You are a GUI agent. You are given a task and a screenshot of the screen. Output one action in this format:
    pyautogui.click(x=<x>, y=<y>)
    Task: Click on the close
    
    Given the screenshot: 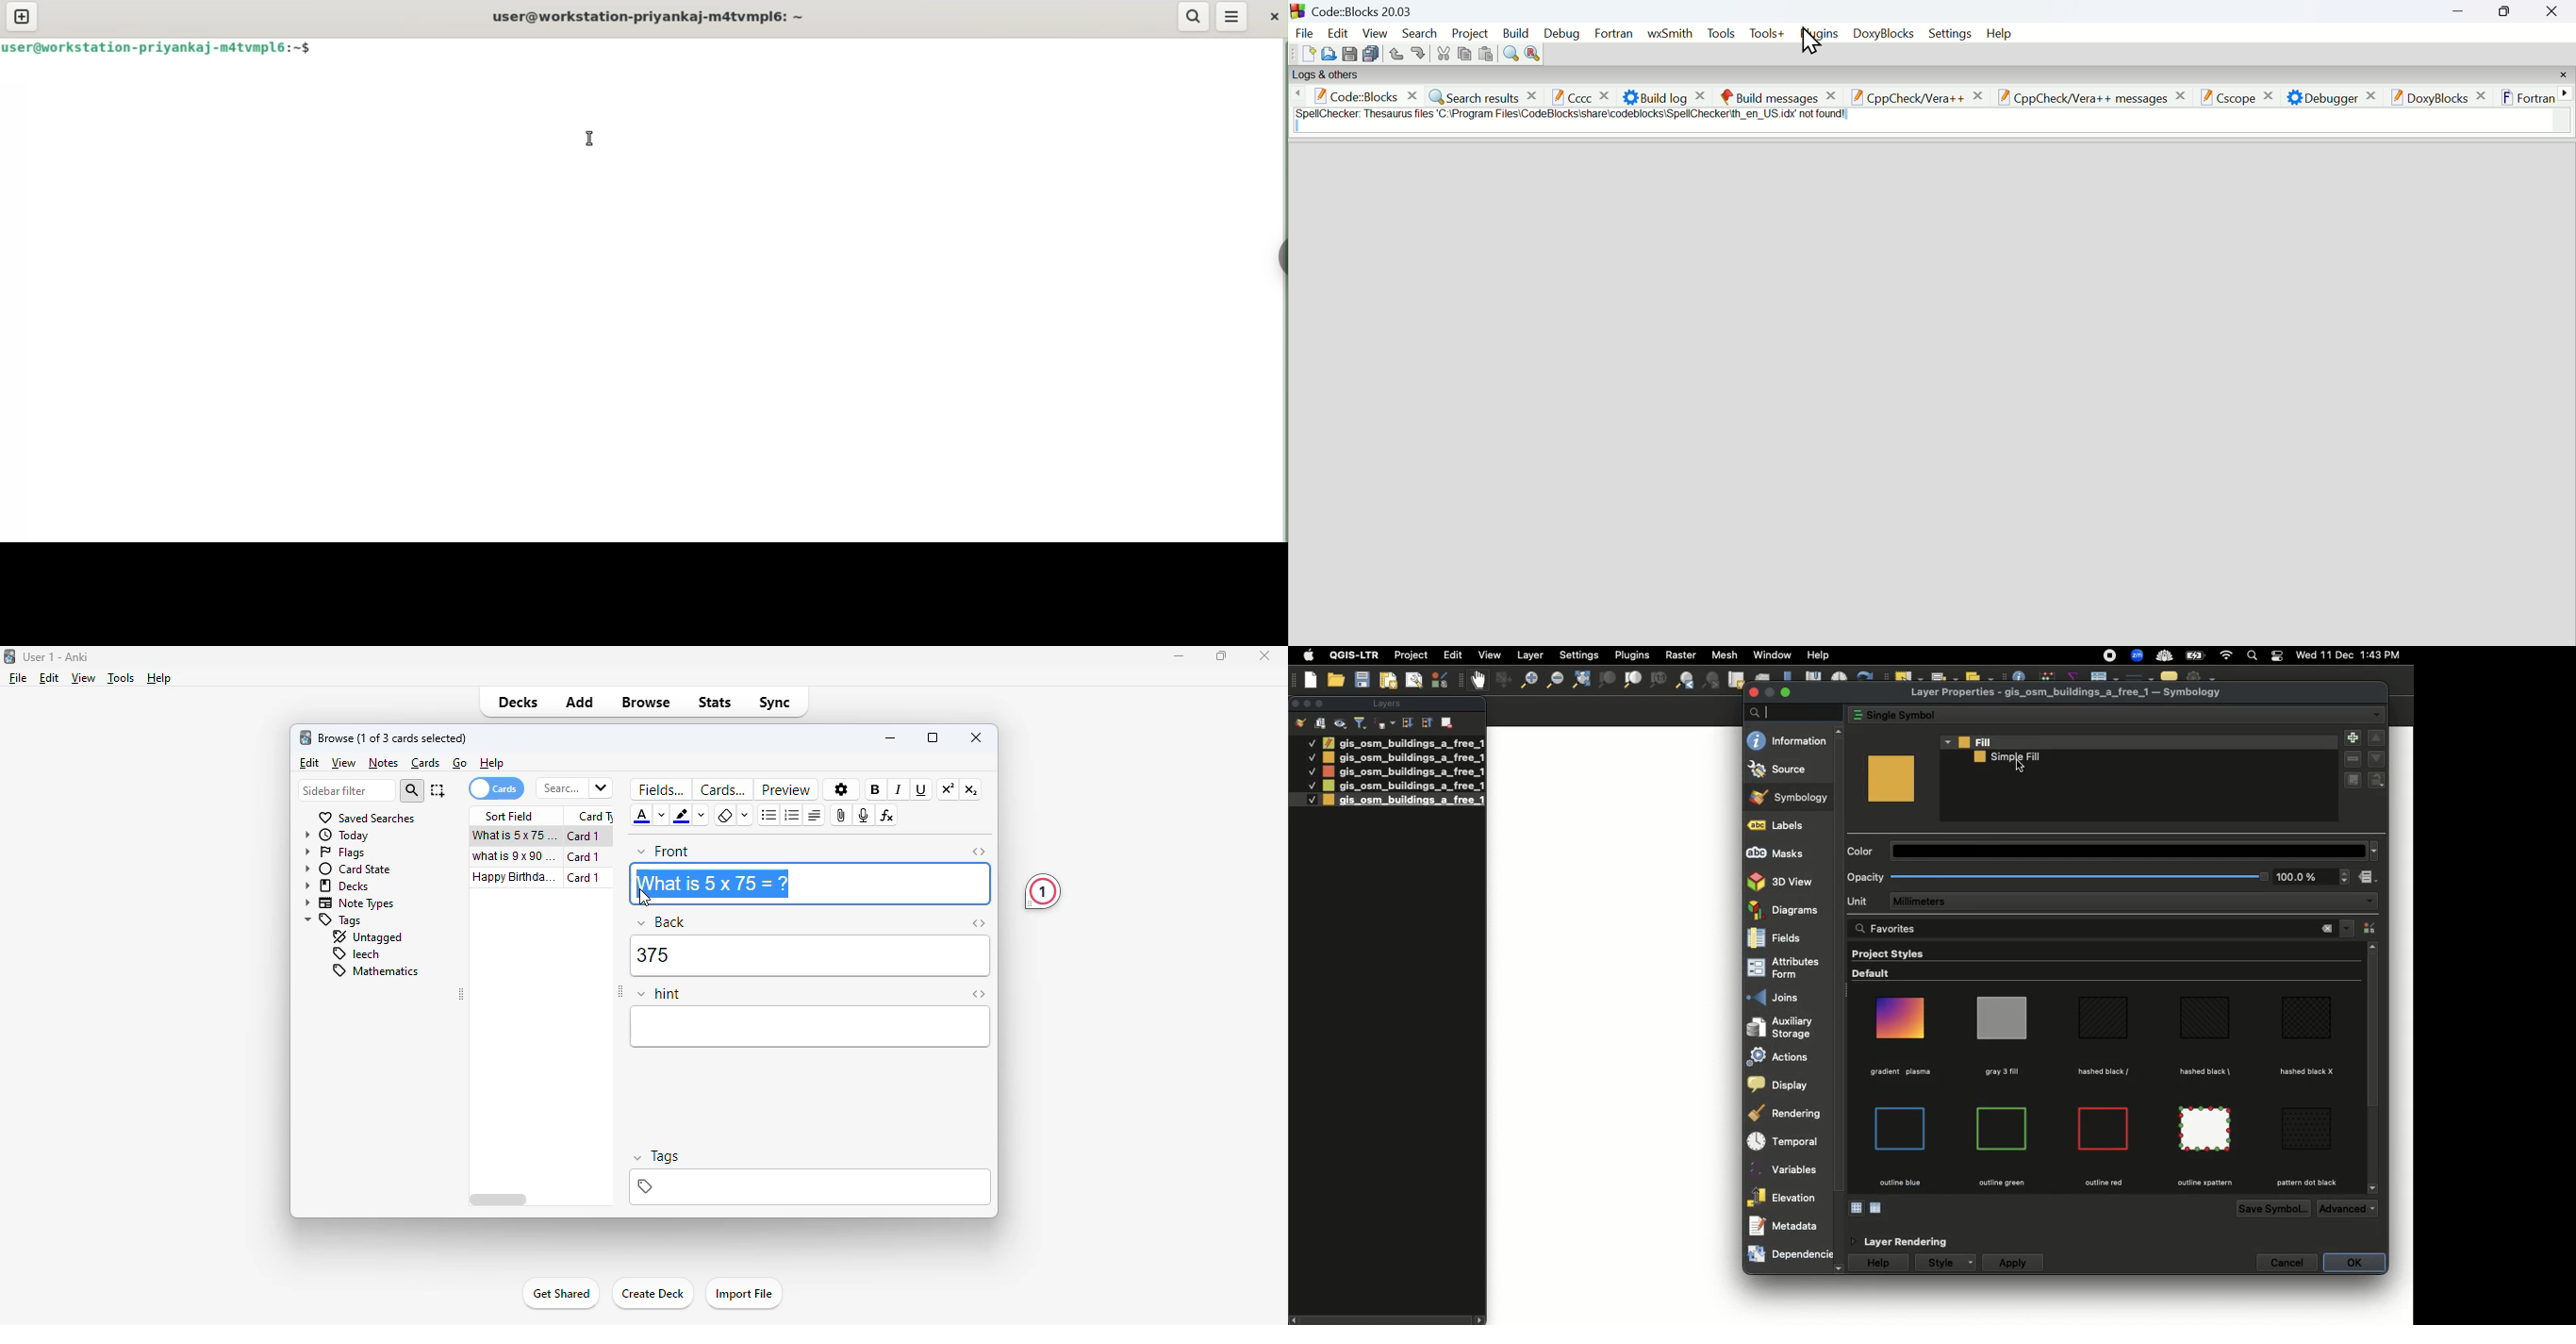 What is the action you would take?
    pyautogui.click(x=1755, y=693)
    